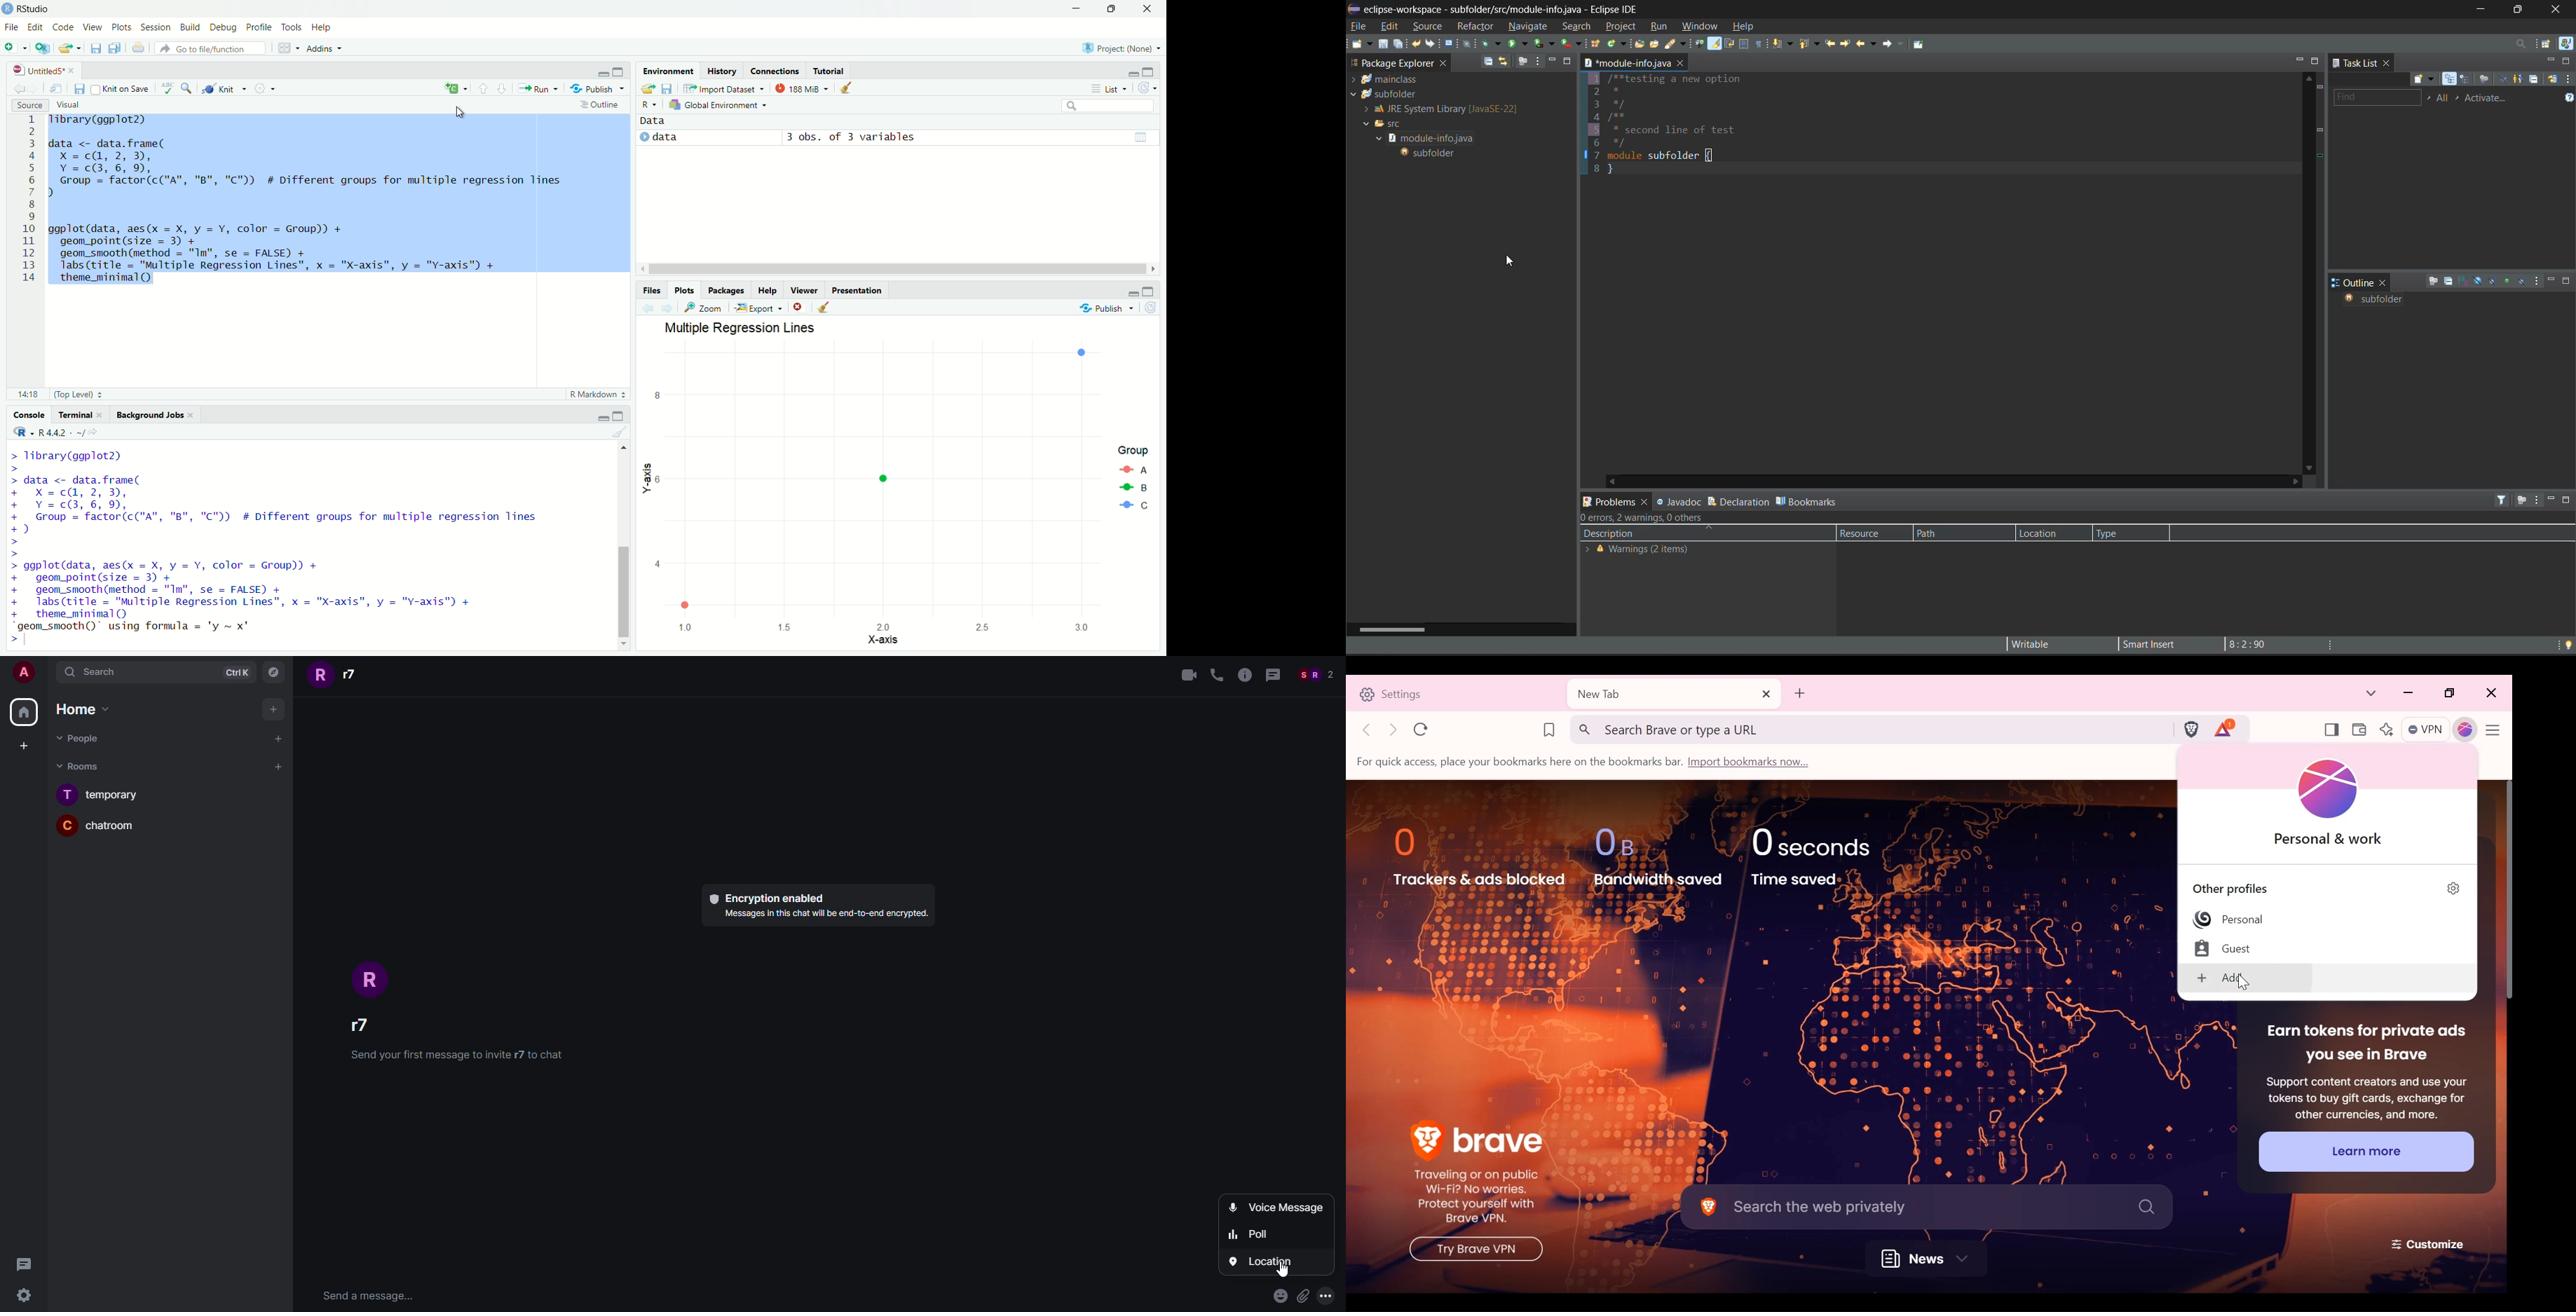 The height and width of the screenshot is (1316, 2576). Describe the element at coordinates (1279, 1268) in the screenshot. I see `cursor` at that location.